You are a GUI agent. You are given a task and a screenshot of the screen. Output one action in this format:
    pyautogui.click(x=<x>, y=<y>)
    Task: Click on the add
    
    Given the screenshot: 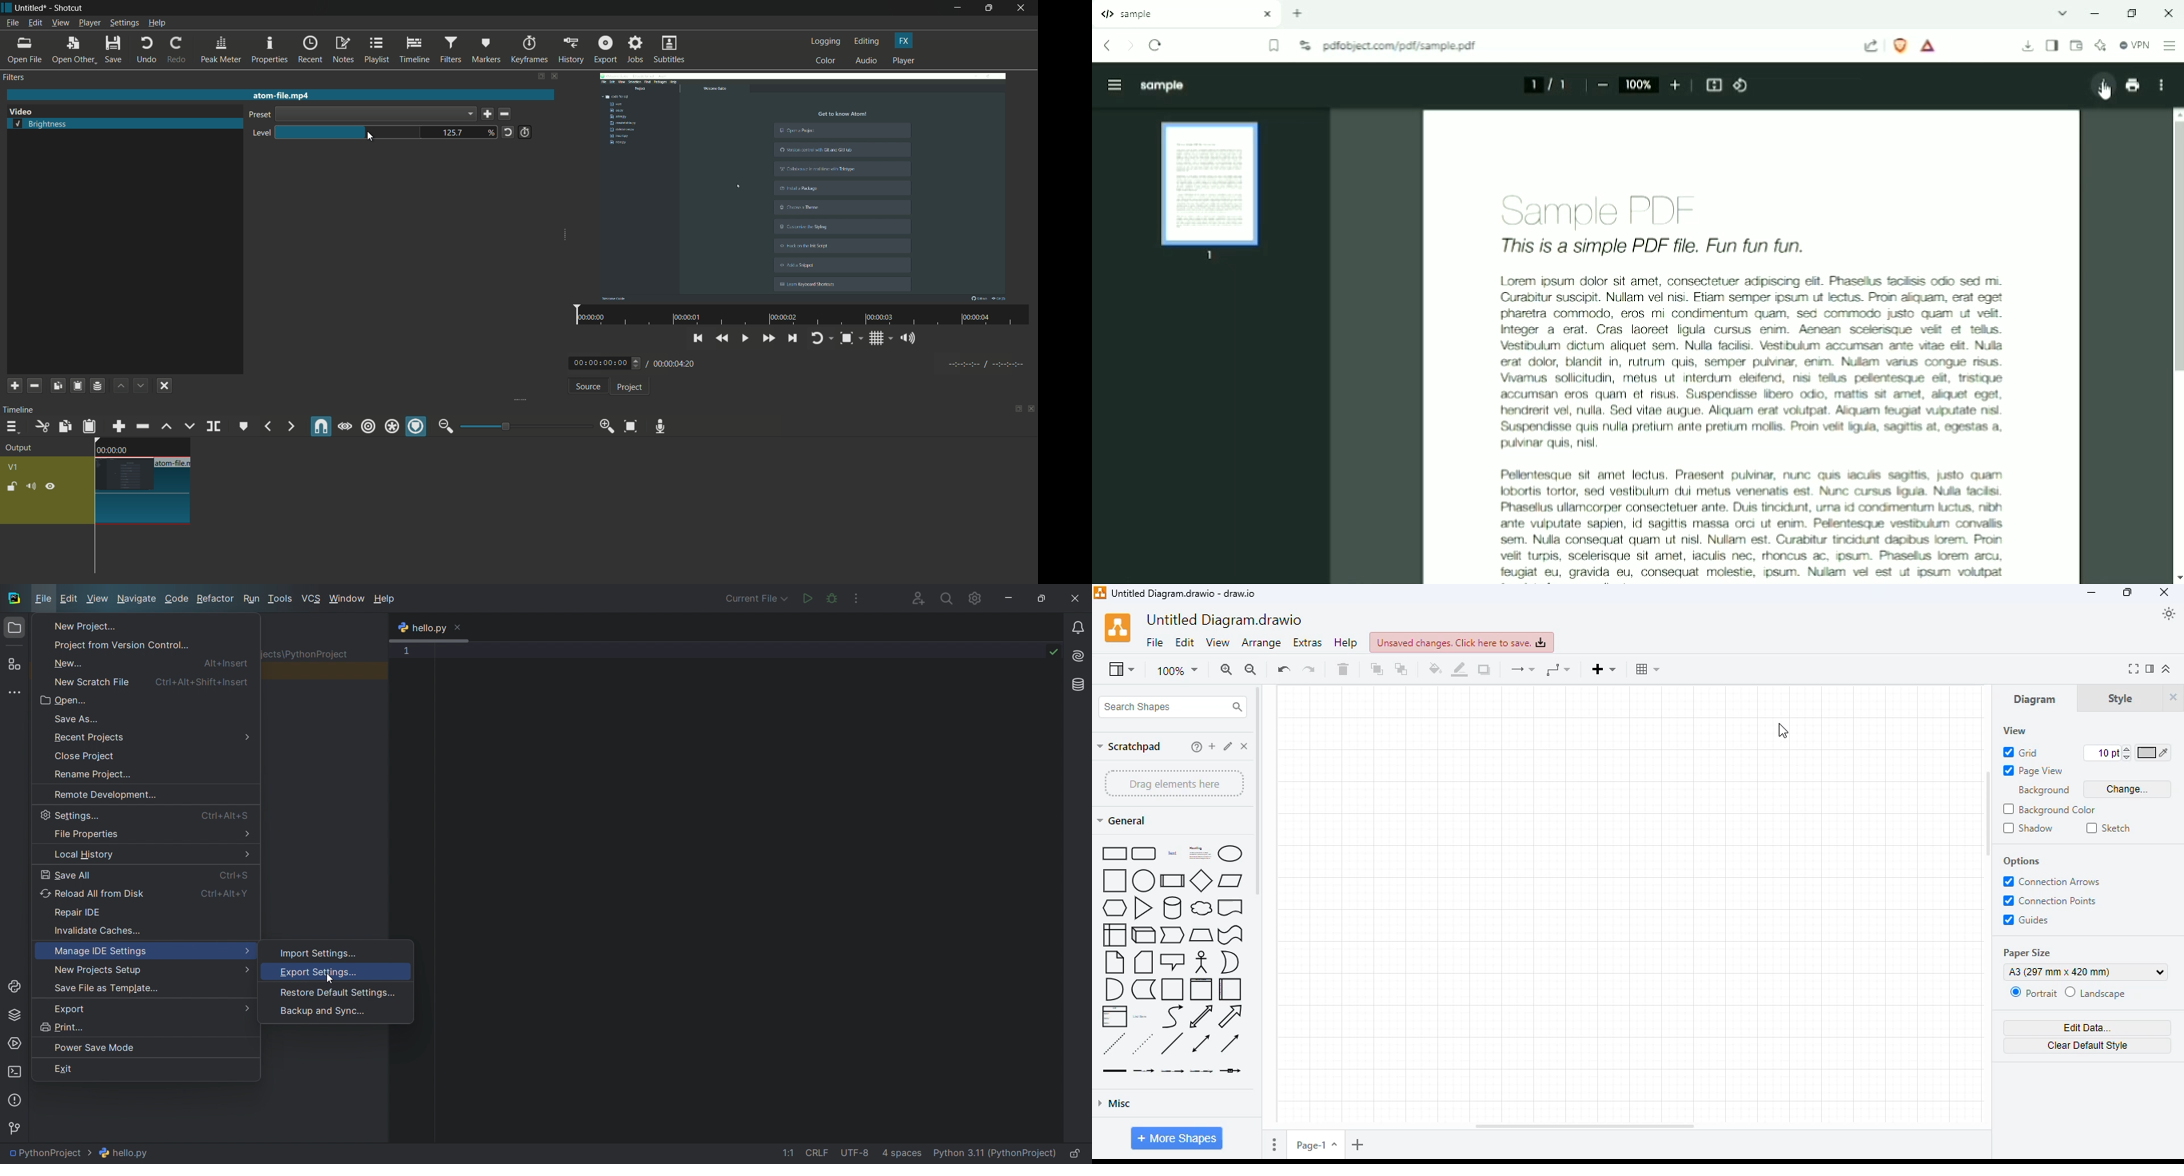 What is the action you would take?
    pyautogui.click(x=1212, y=746)
    